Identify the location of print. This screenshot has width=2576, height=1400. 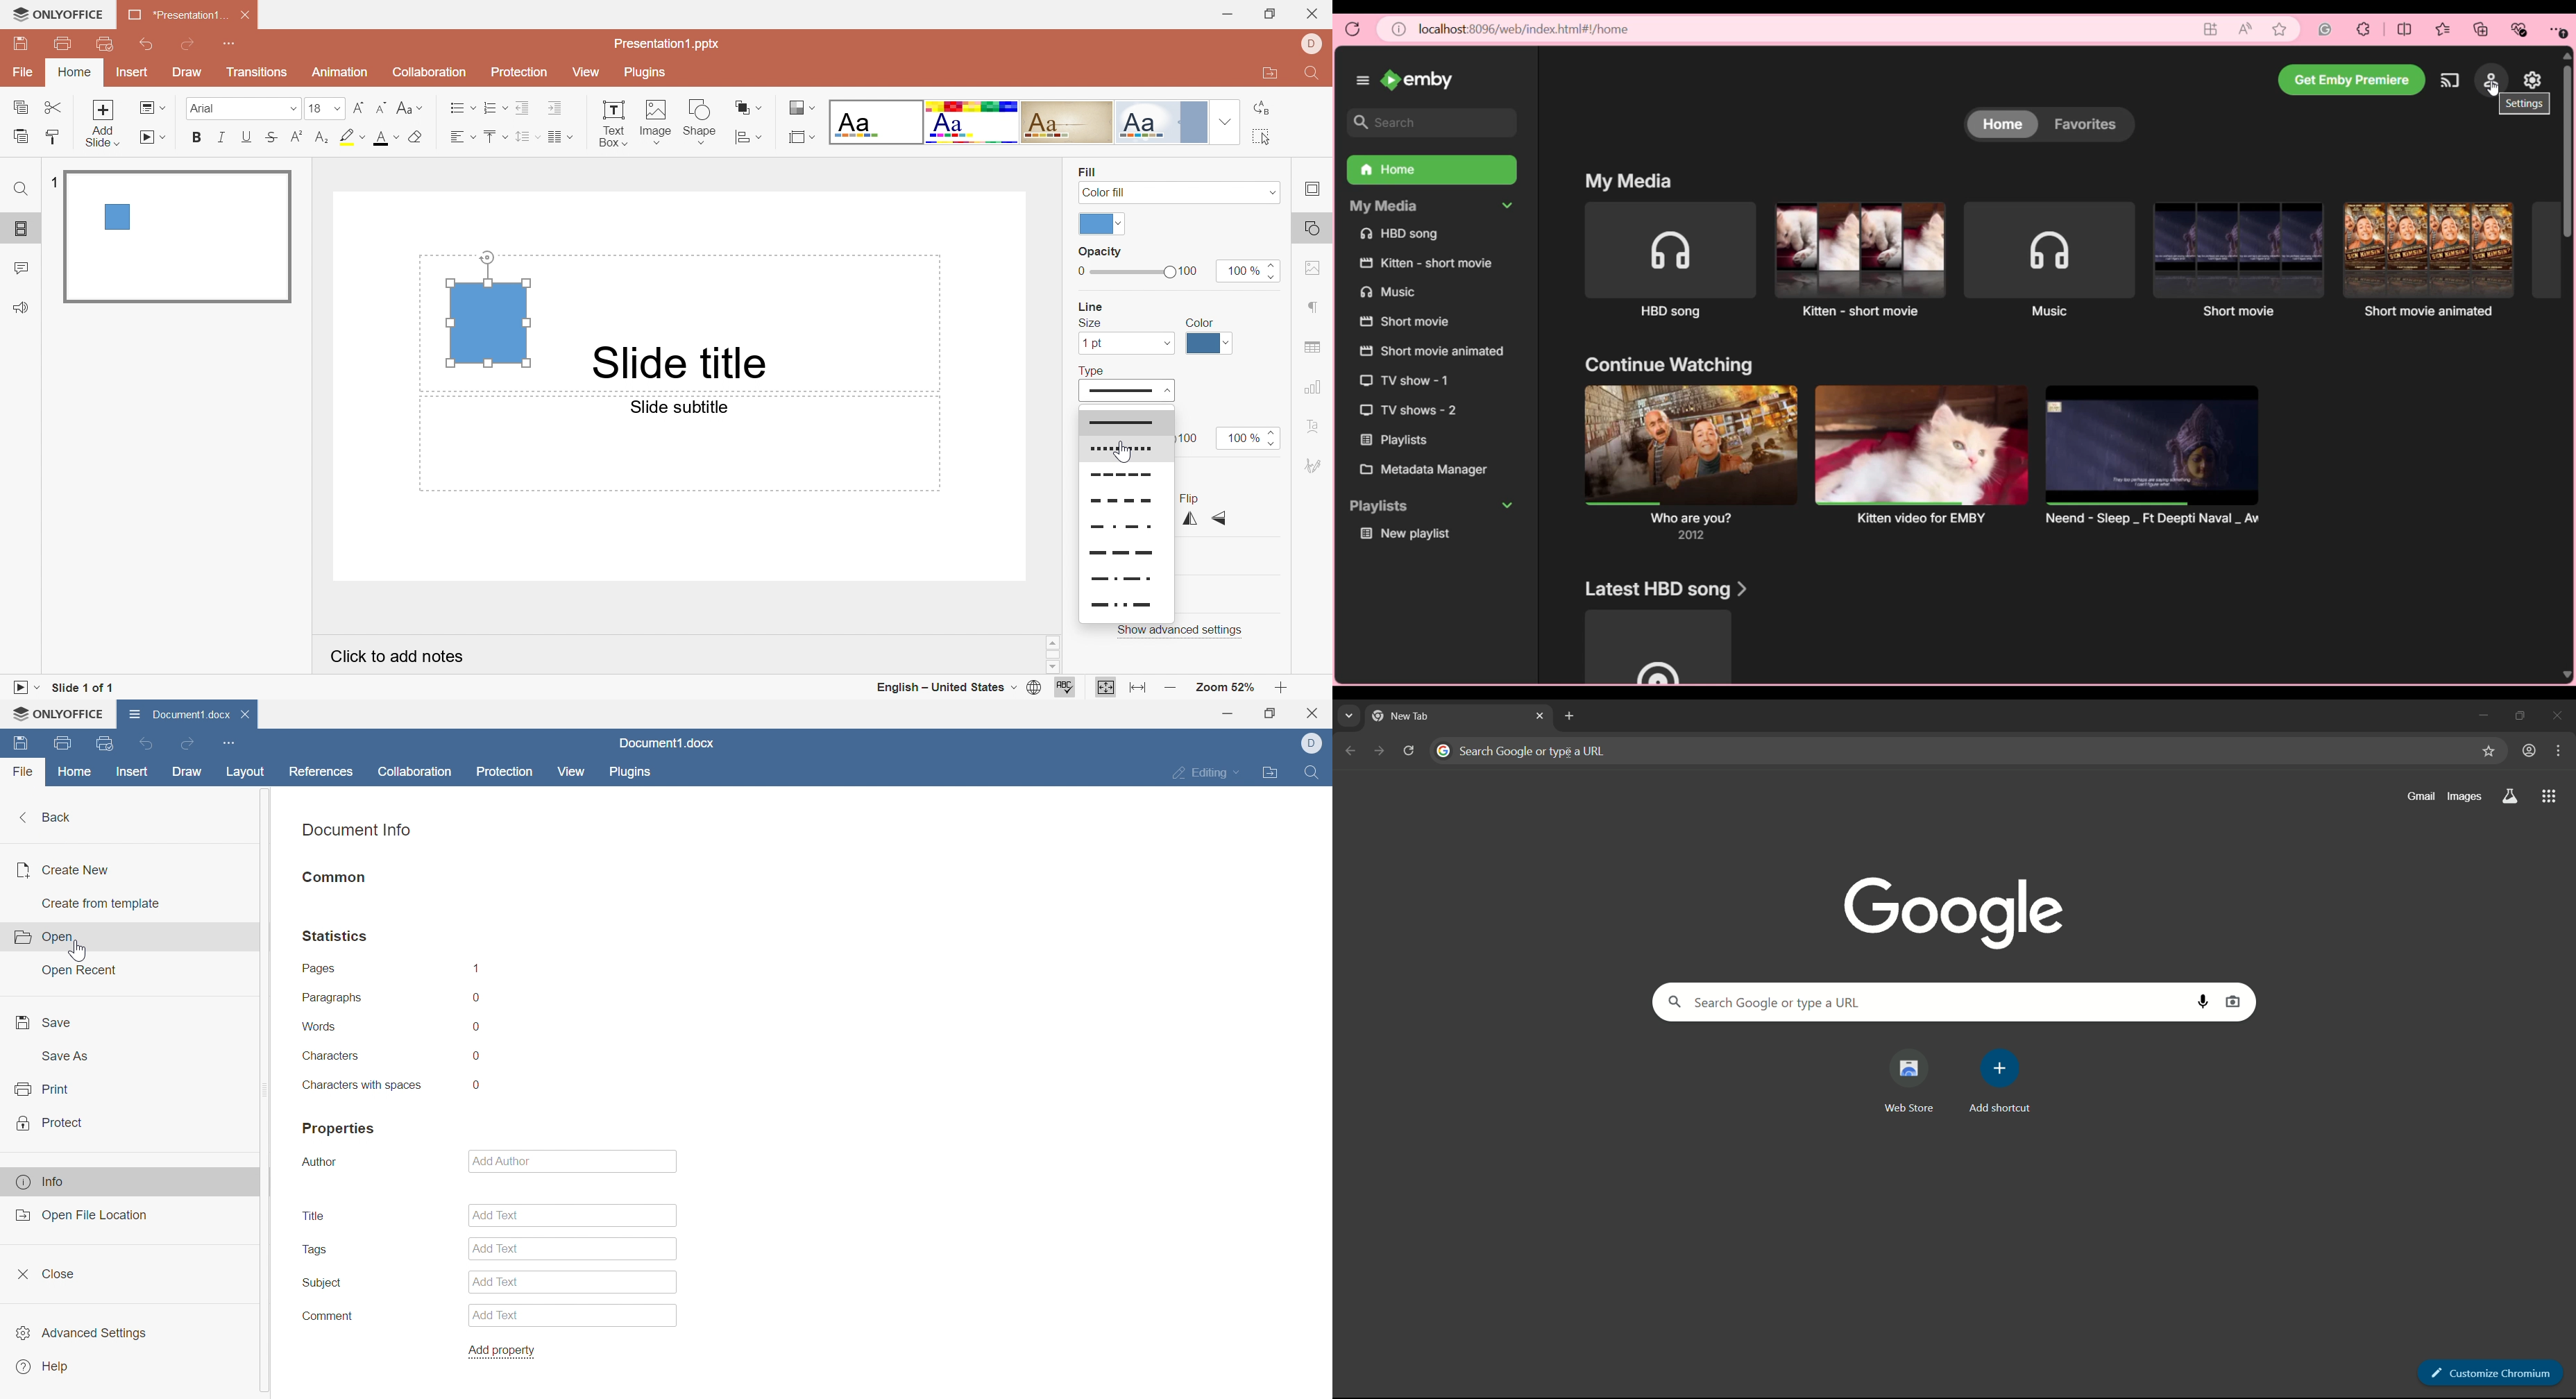
(61, 741).